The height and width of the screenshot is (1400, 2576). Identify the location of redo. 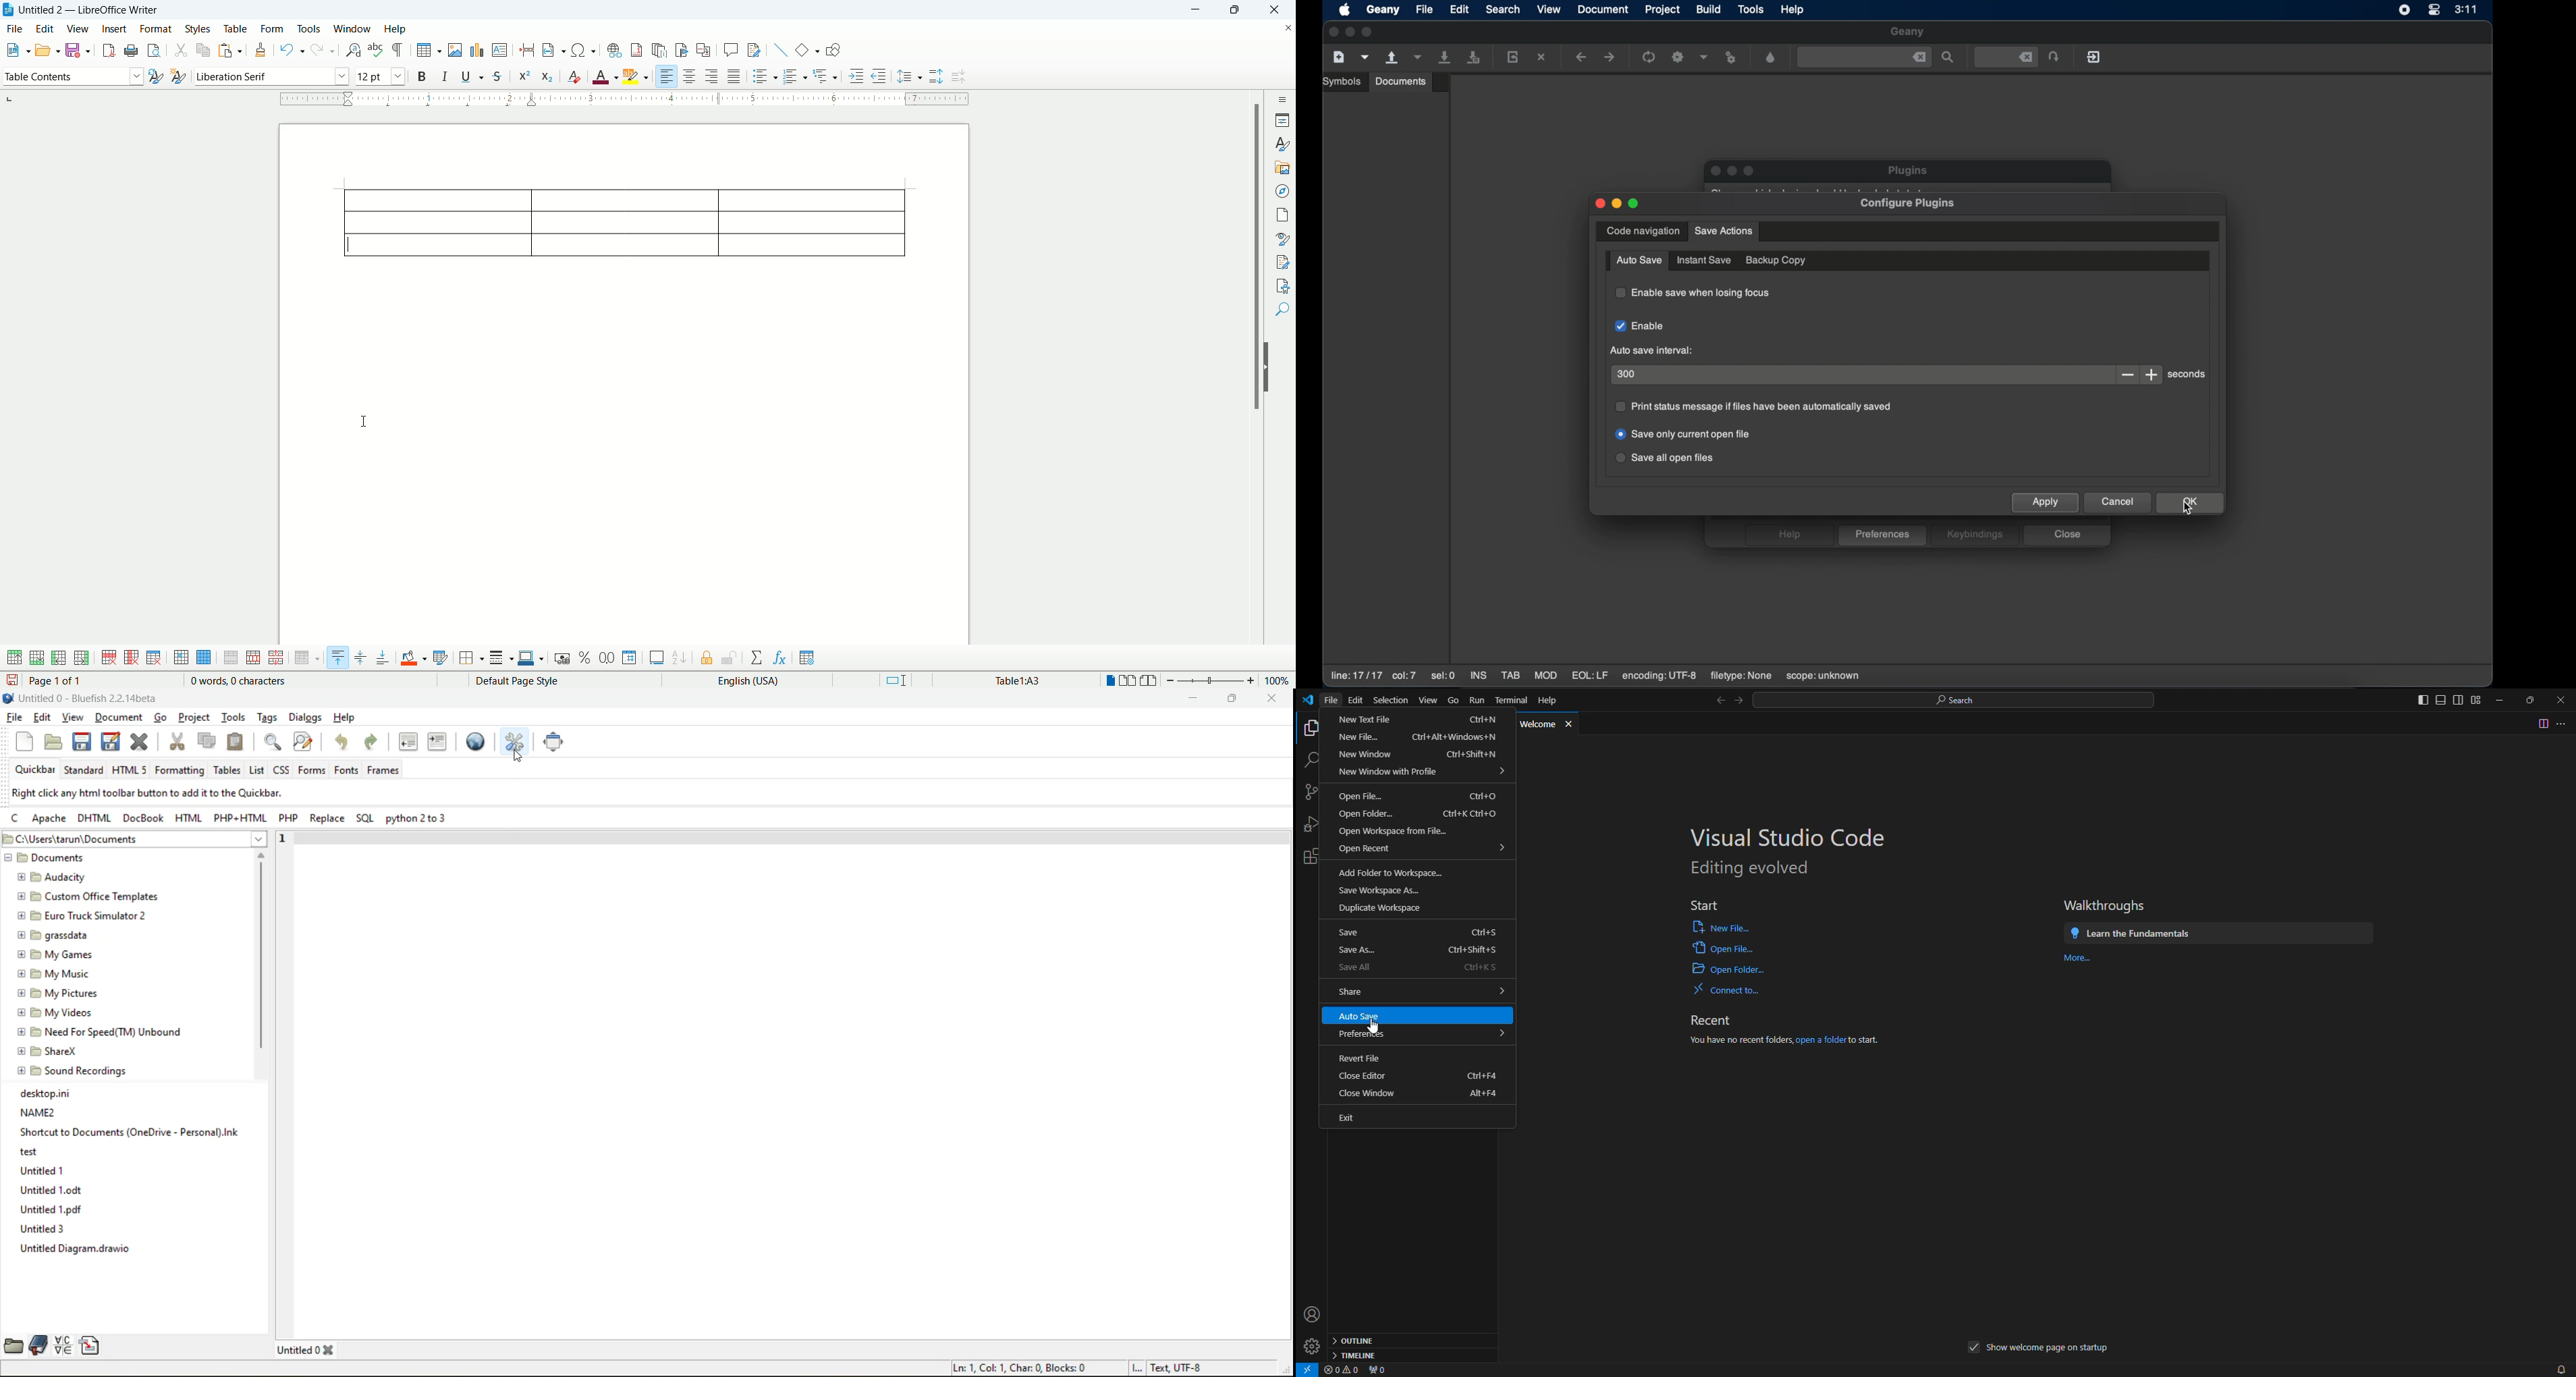
(322, 51).